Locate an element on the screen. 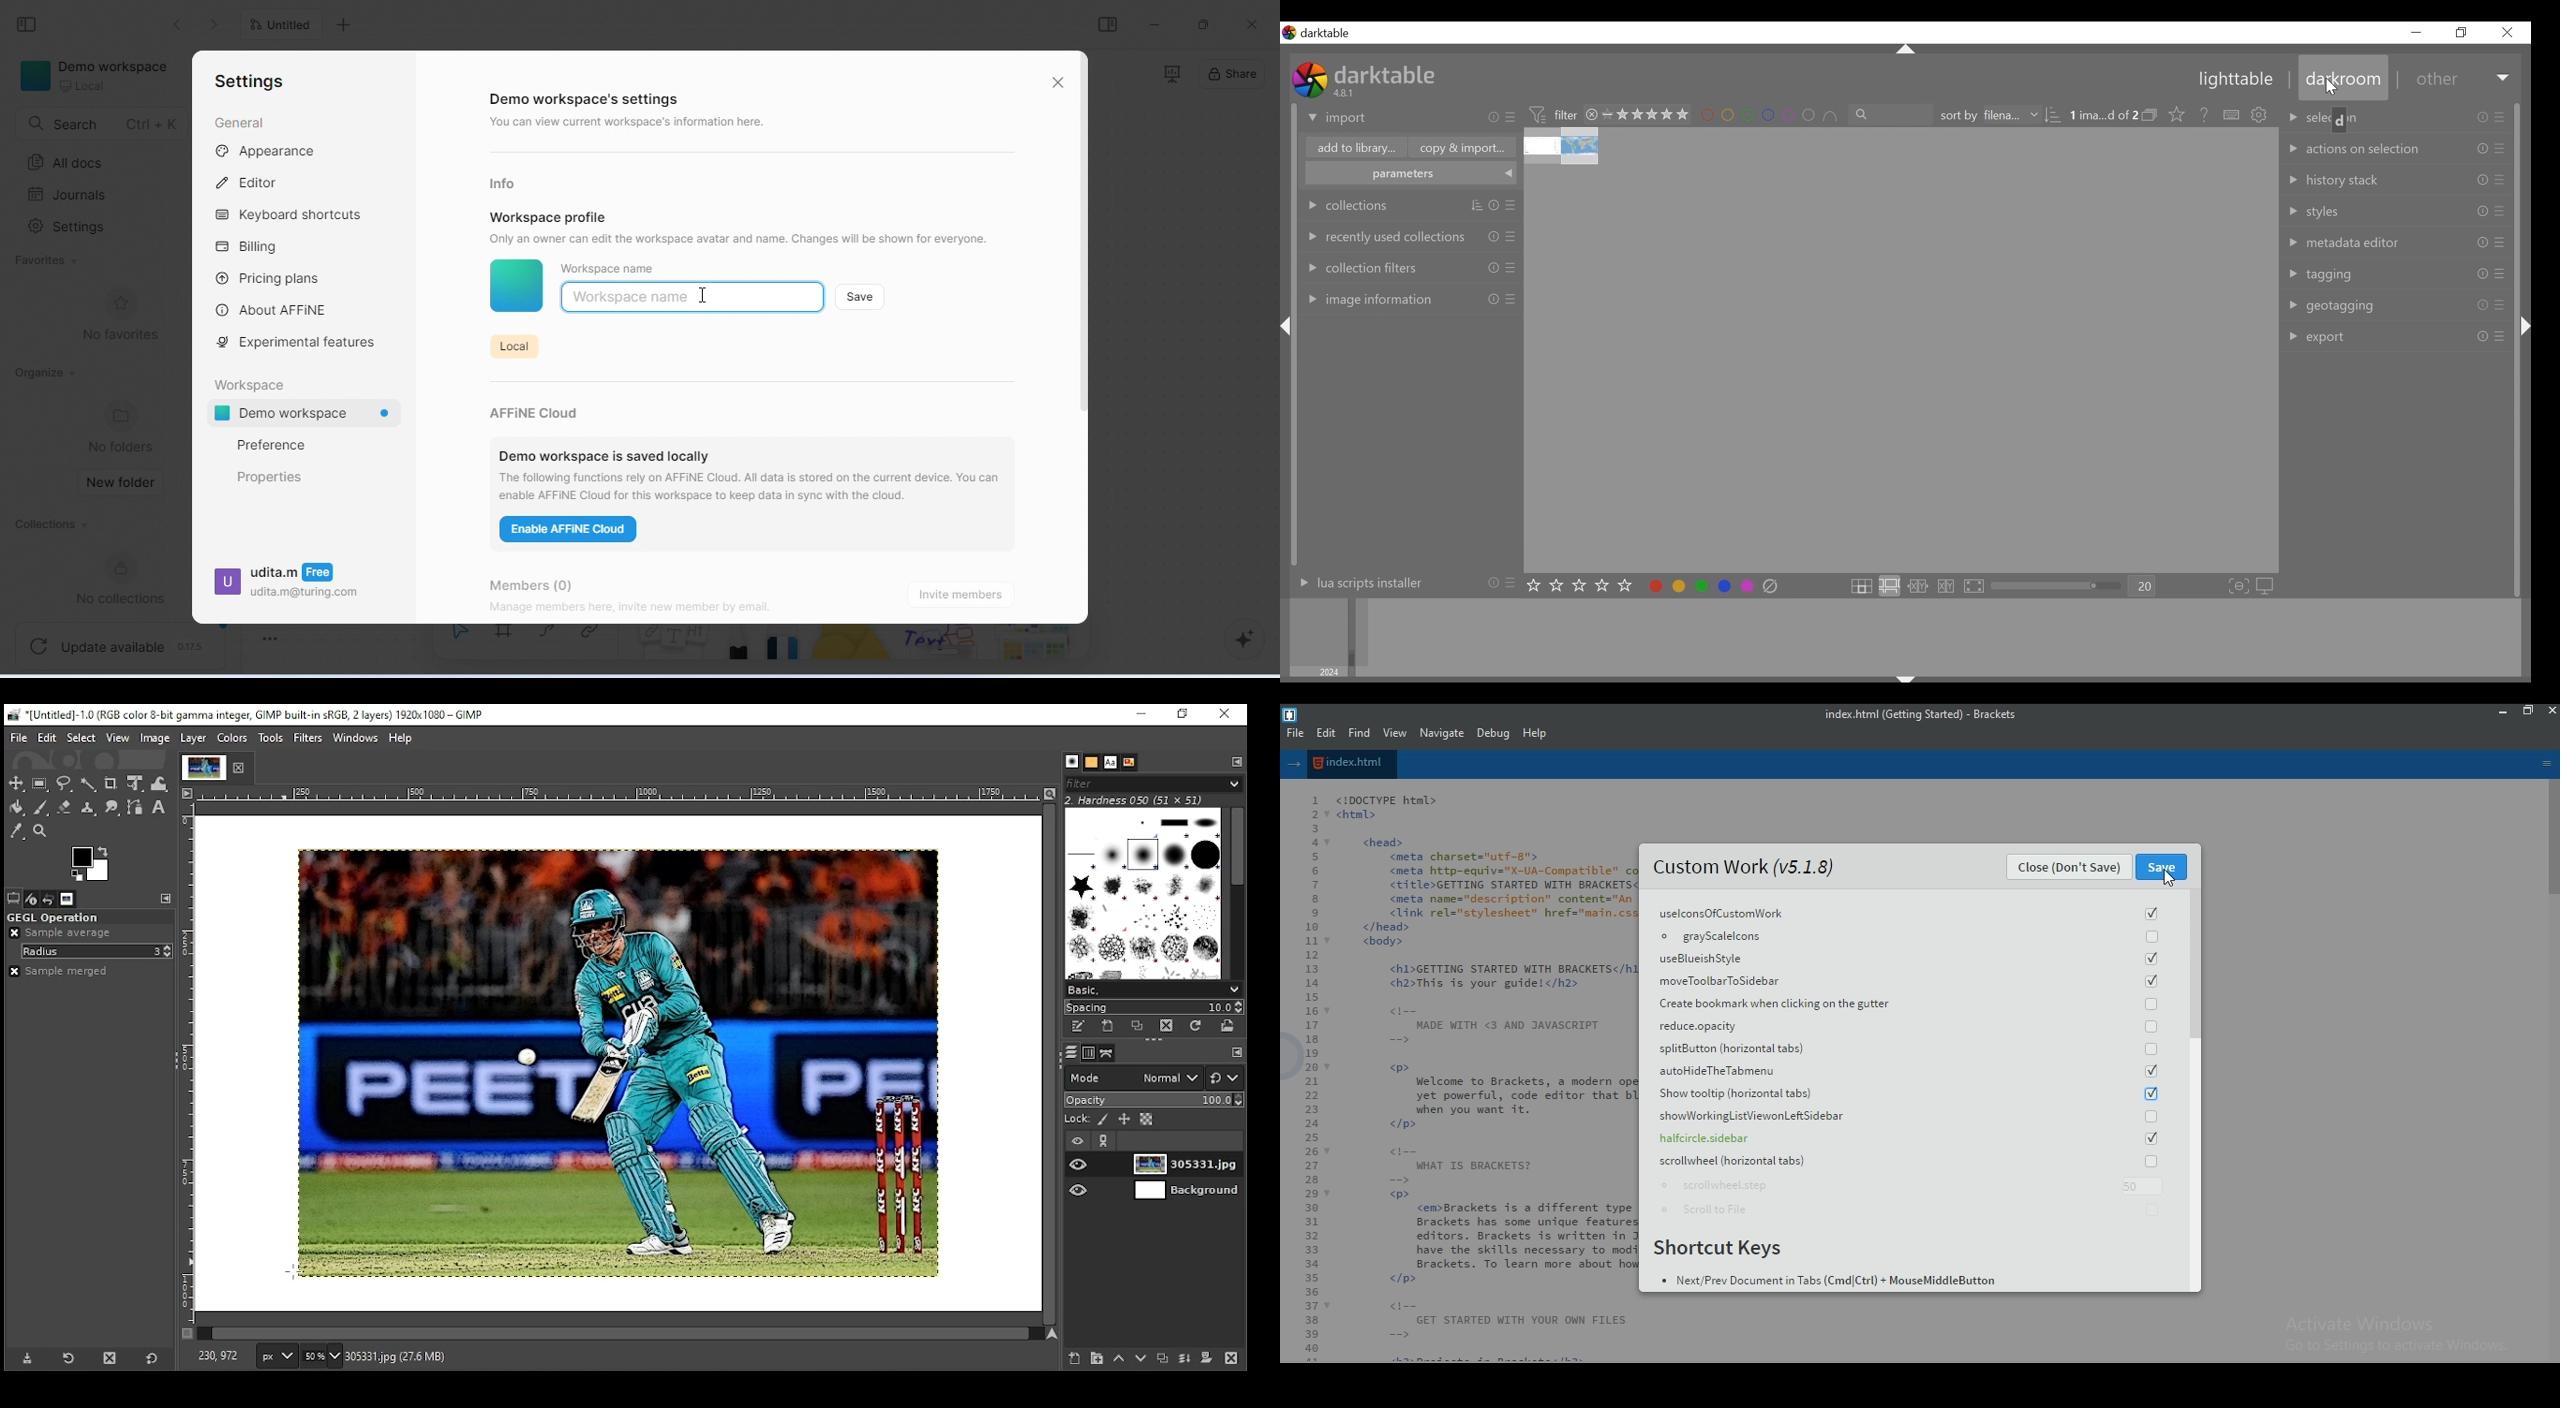 This screenshot has width=2576, height=1428.  is located at coordinates (2483, 336).